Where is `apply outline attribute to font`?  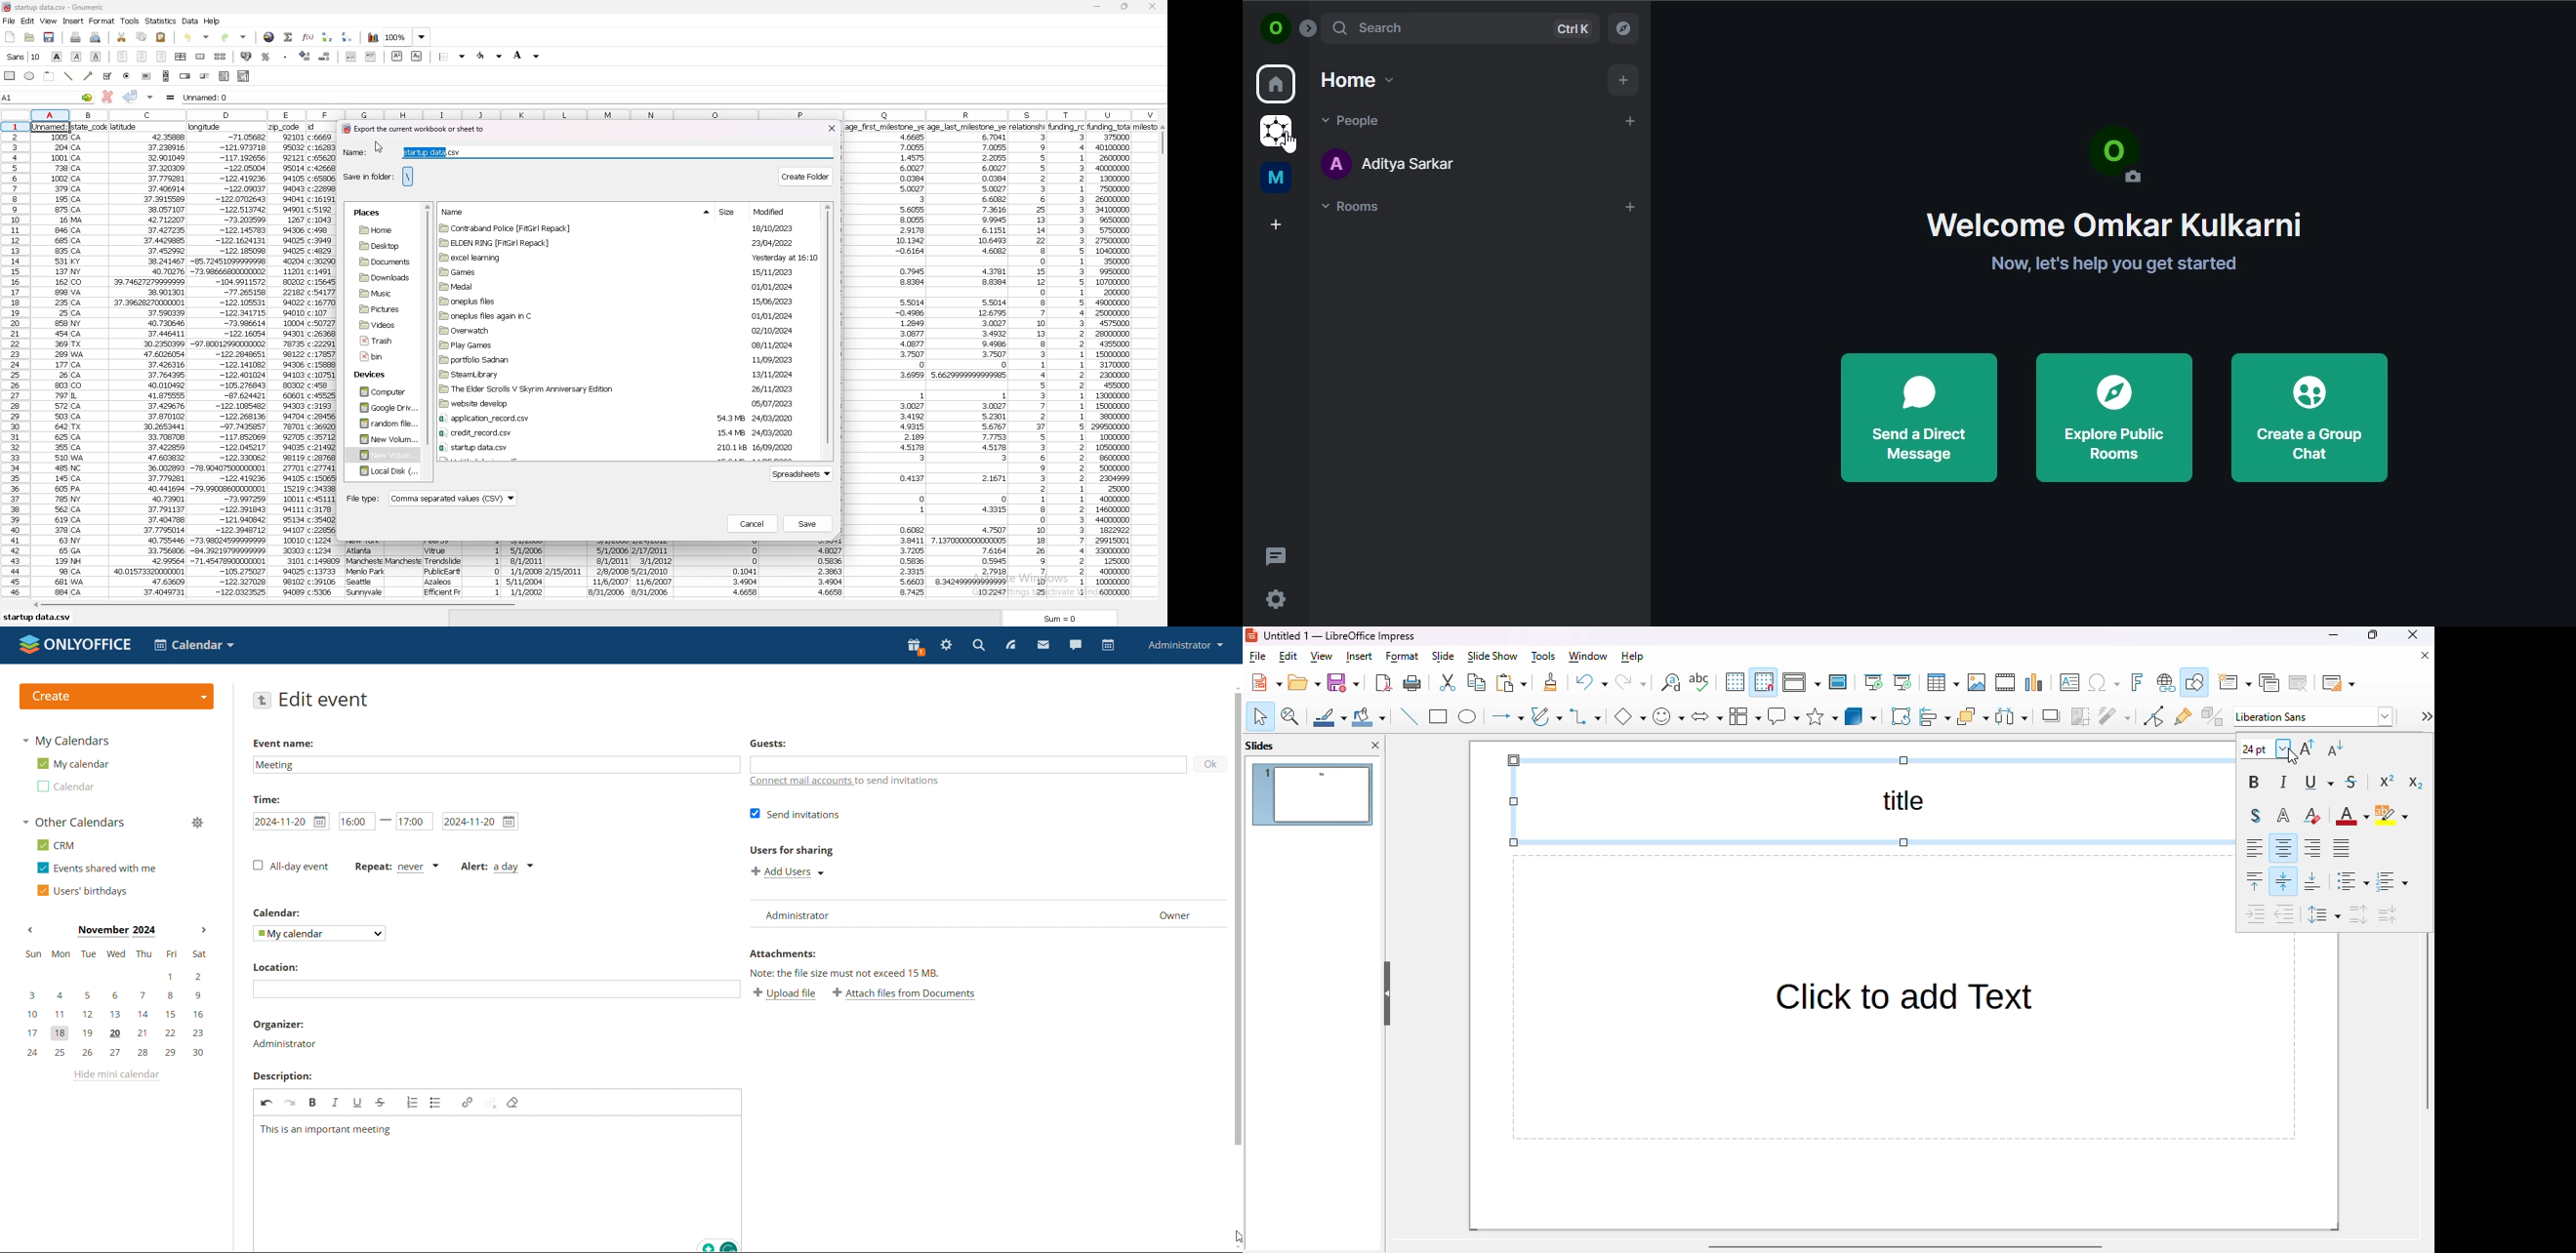
apply outline attribute to font is located at coordinates (2284, 815).